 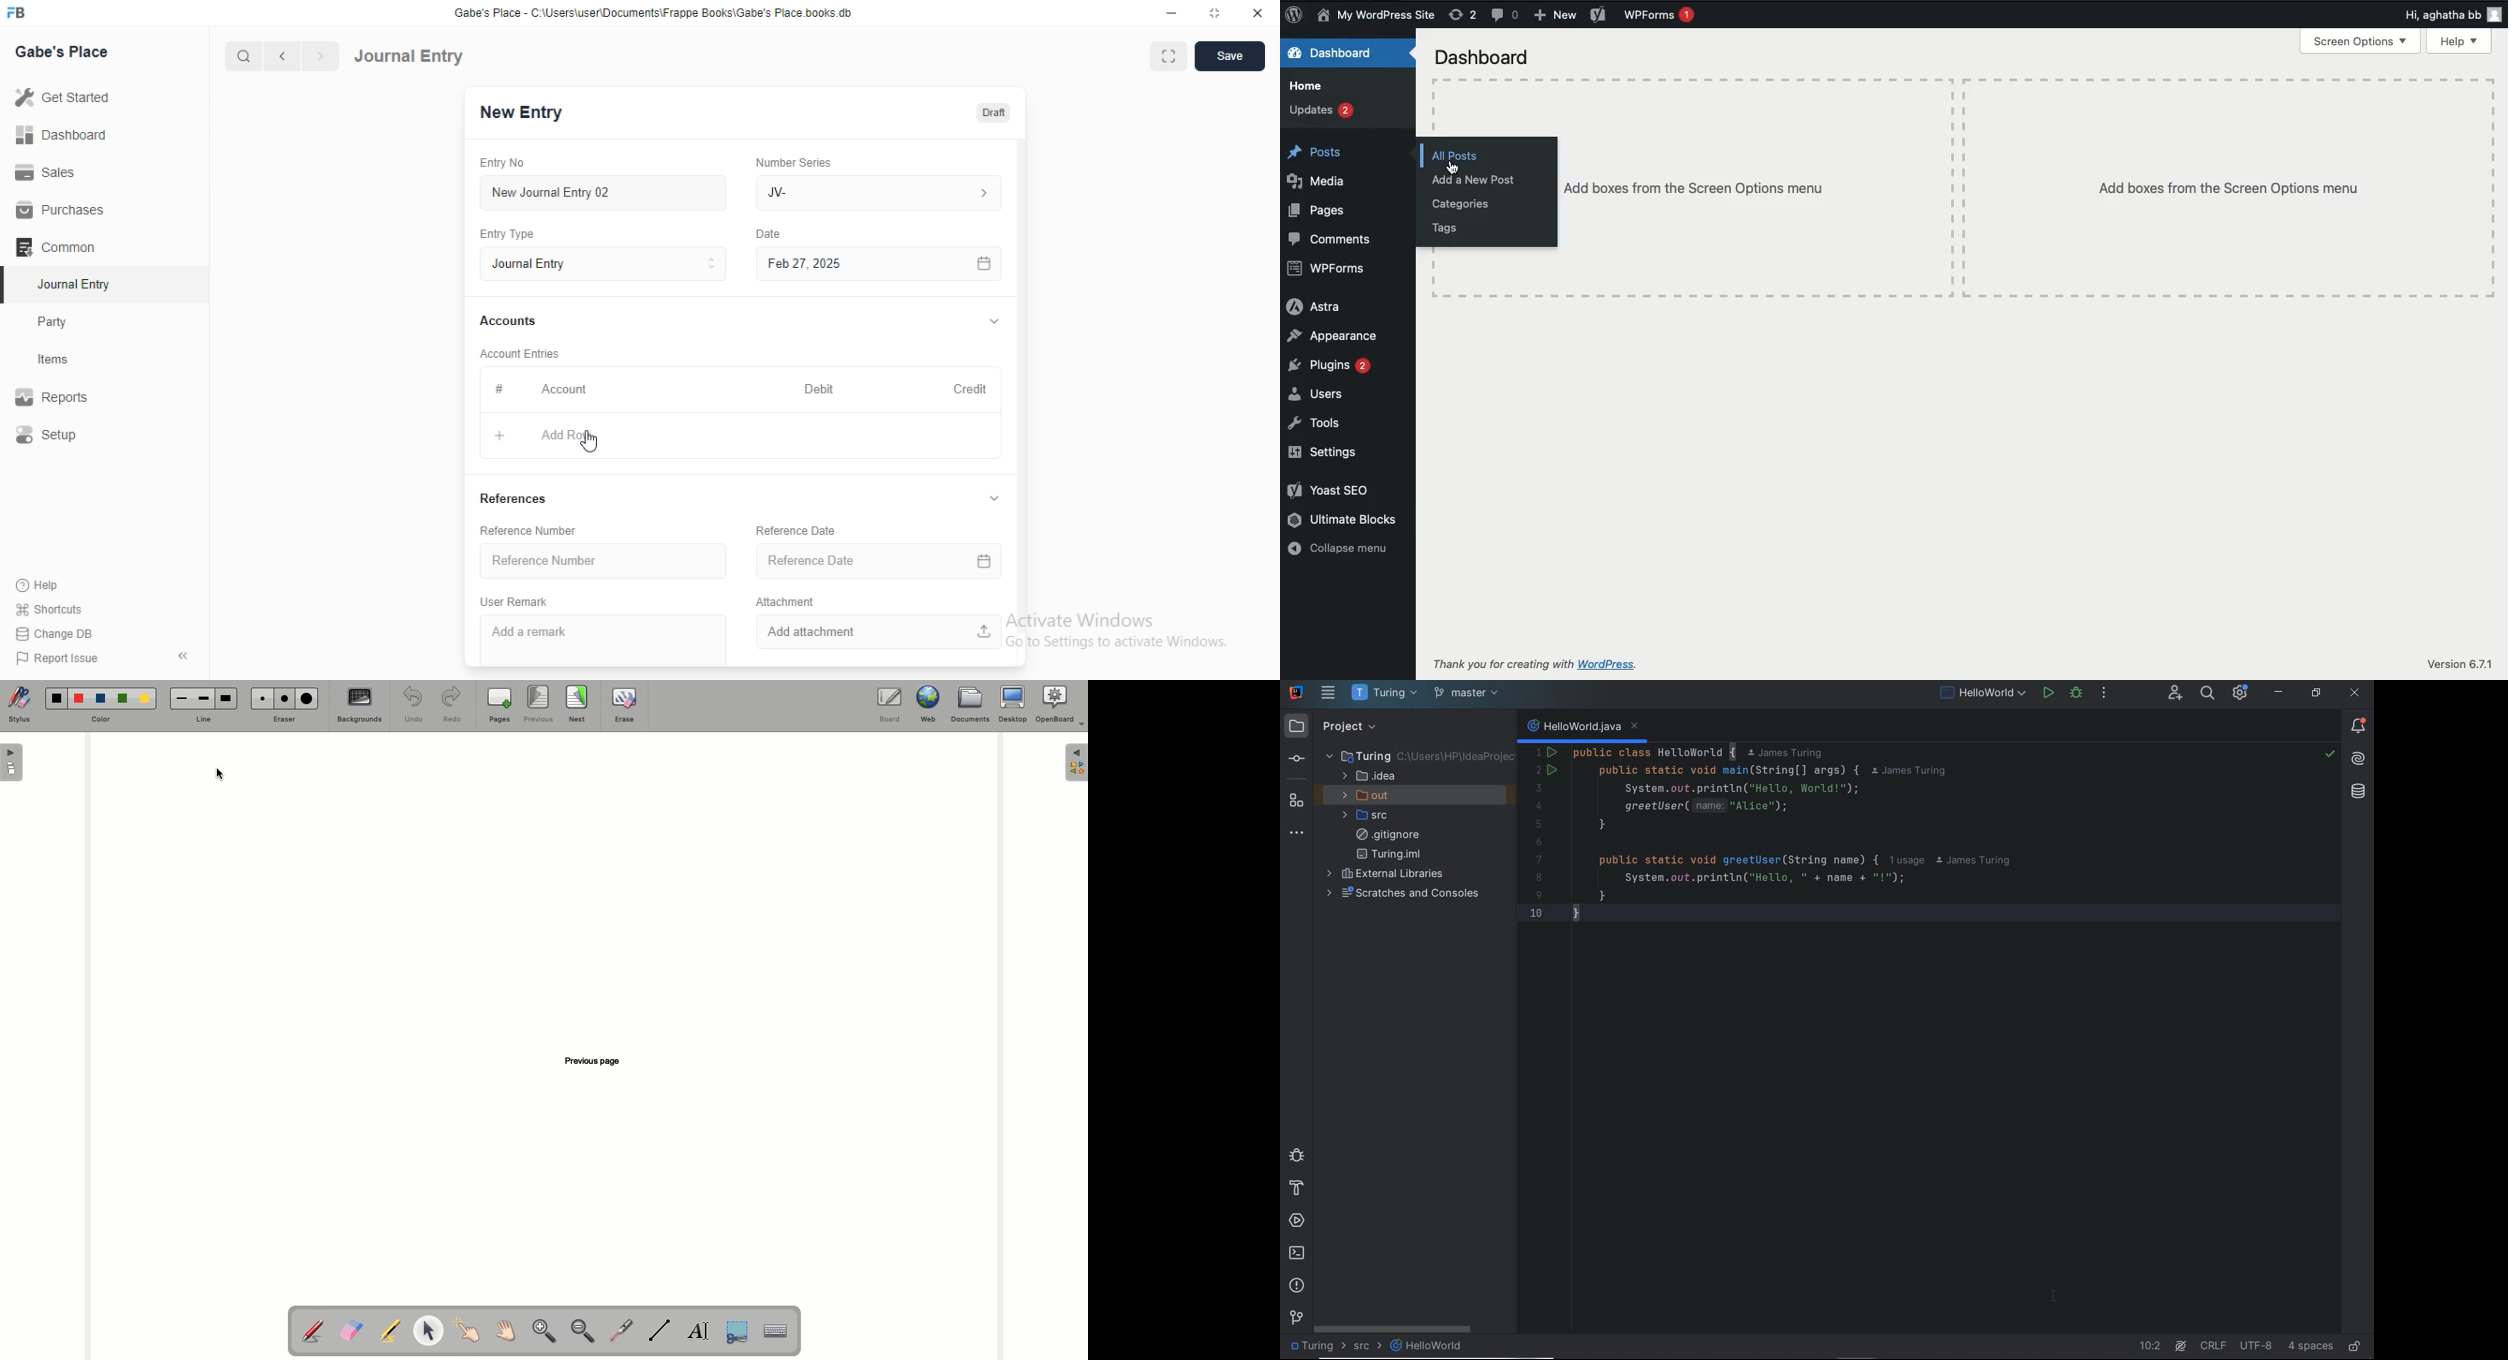 What do you see at coordinates (604, 636) in the screenshot?
I see `‘Add a remark` at bounding box center [604, 636].